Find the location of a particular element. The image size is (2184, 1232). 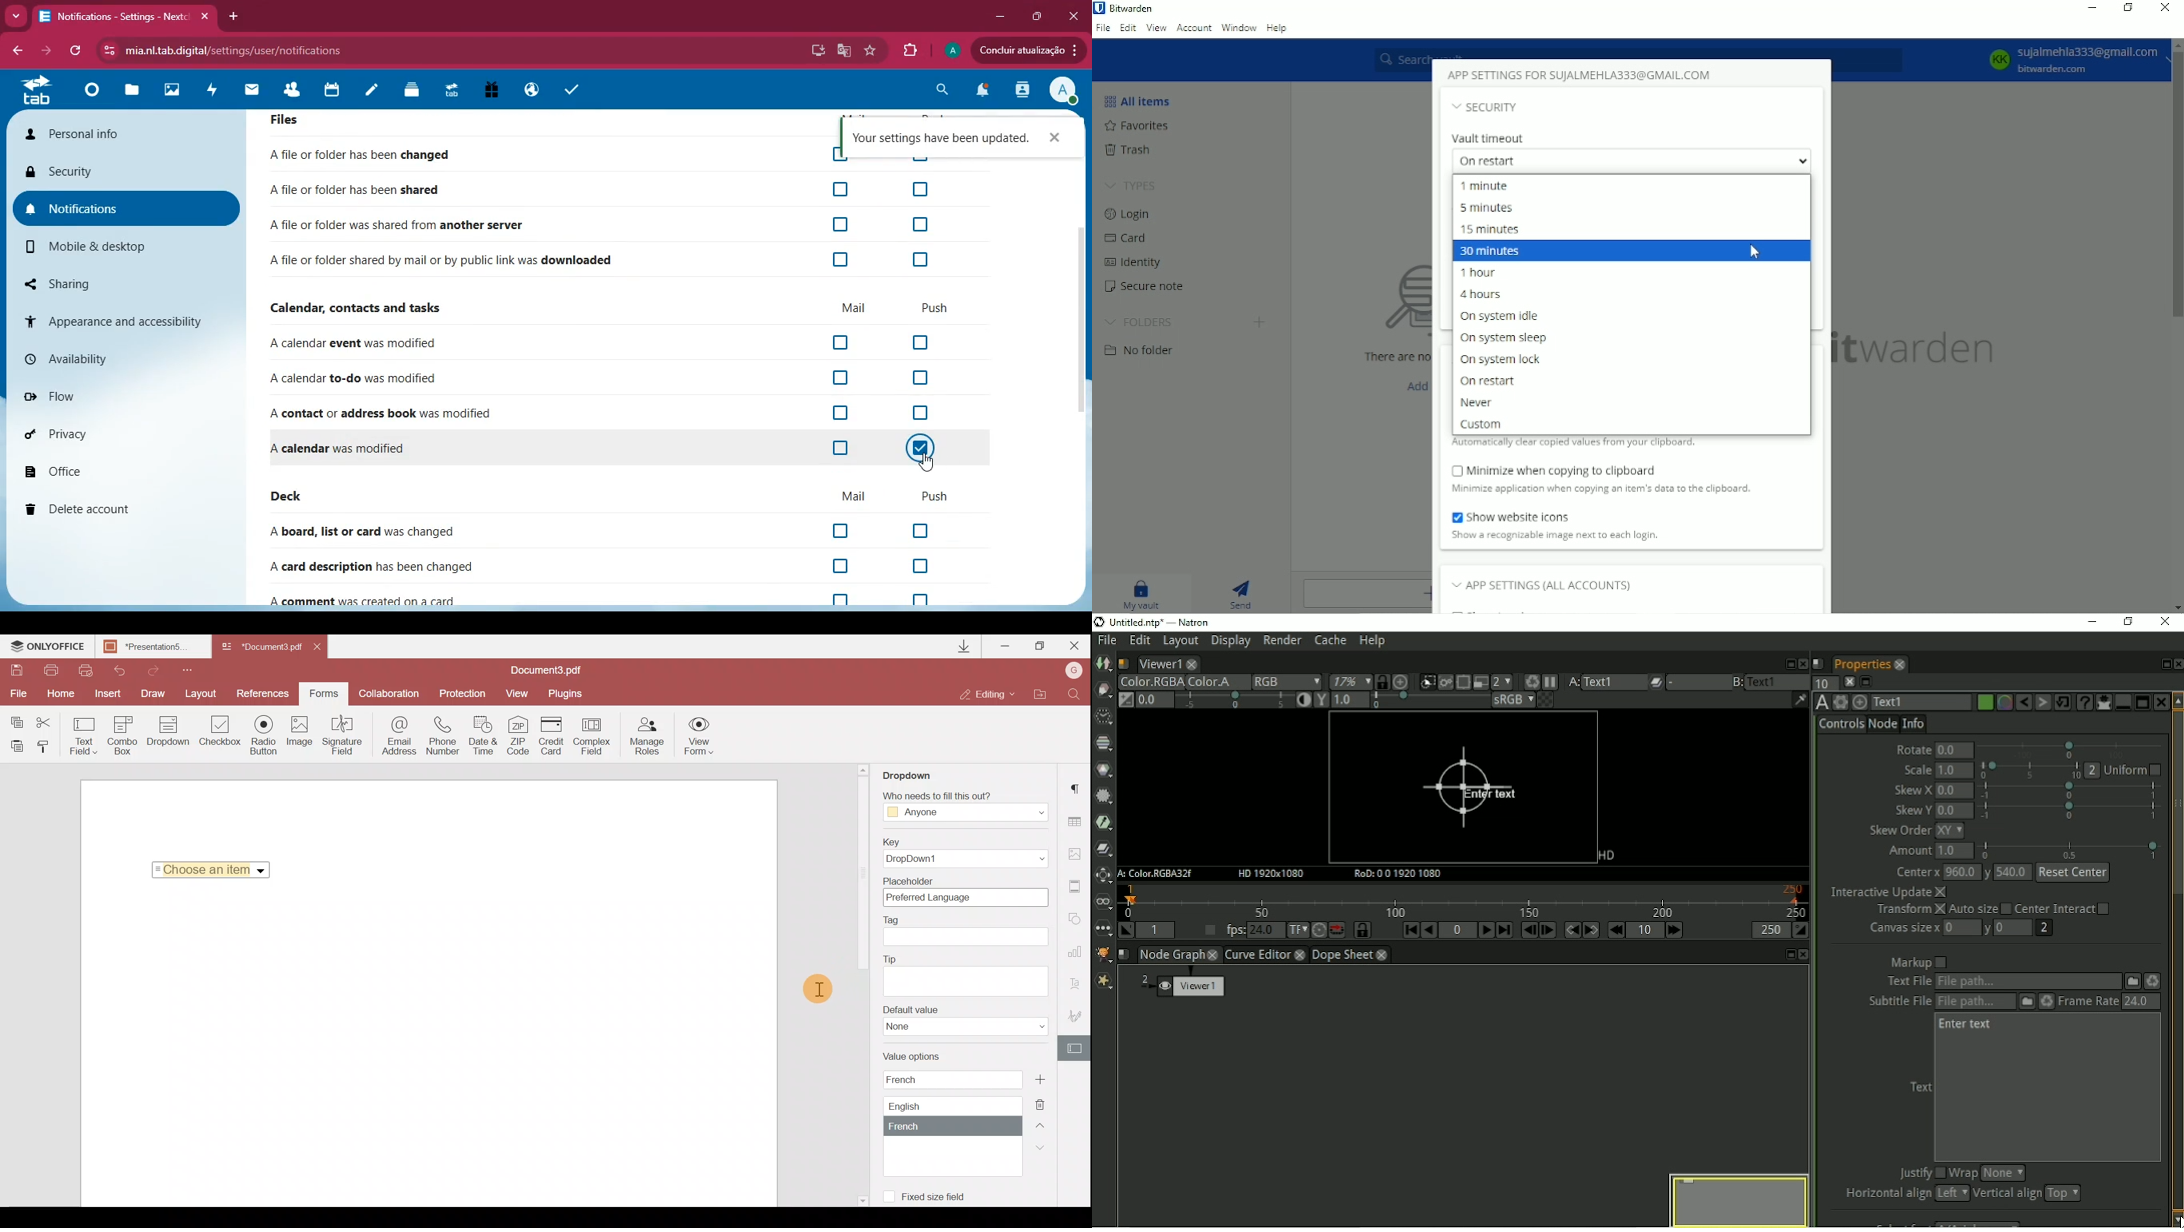

Draw is located at coordinates (154, 692).